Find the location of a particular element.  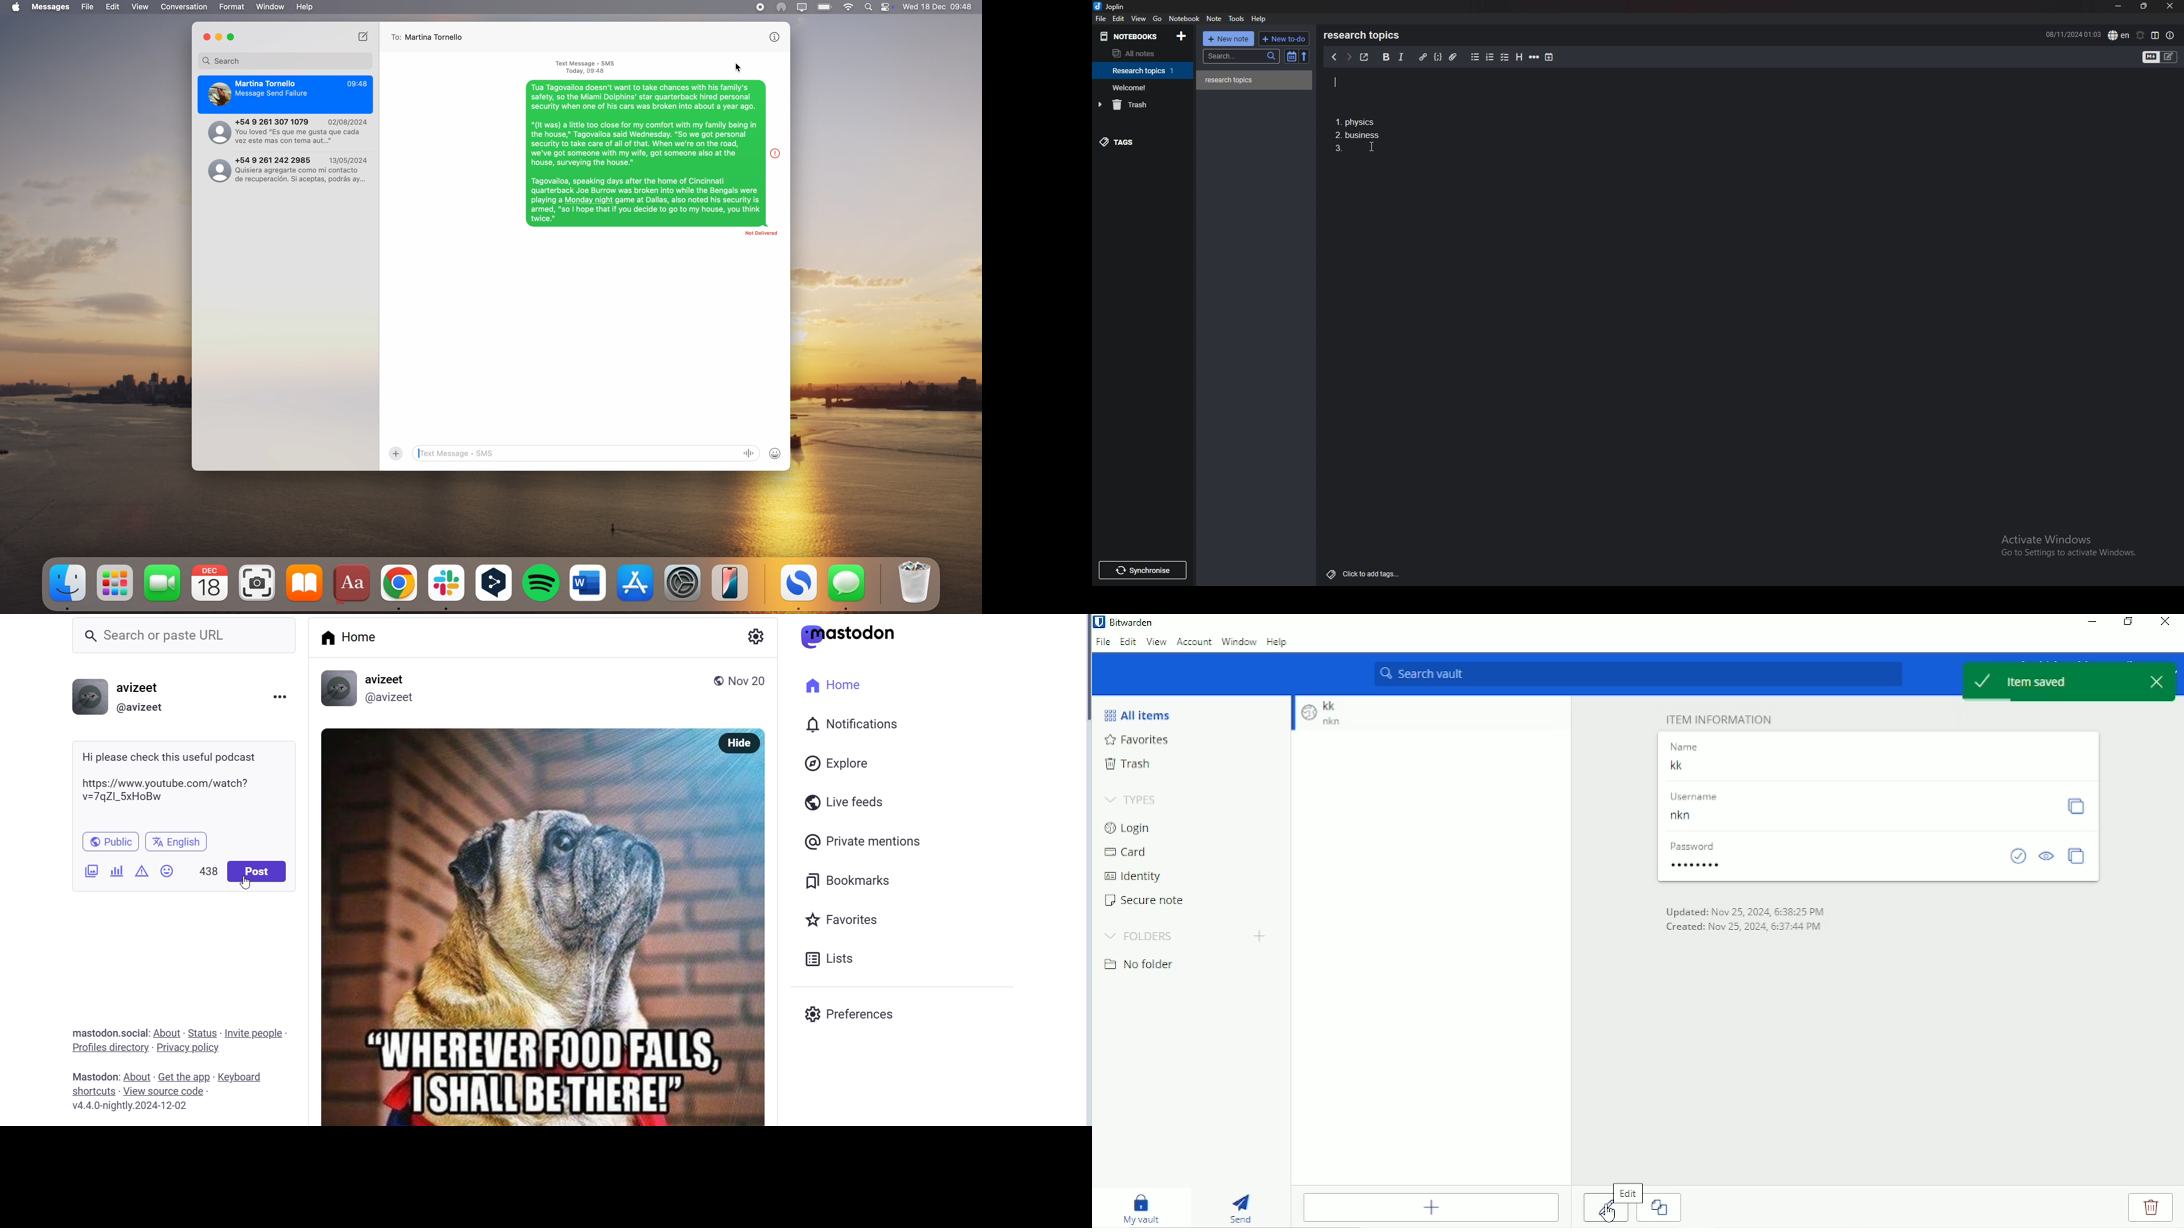

My vault is located at coordinates (1142, 1209).